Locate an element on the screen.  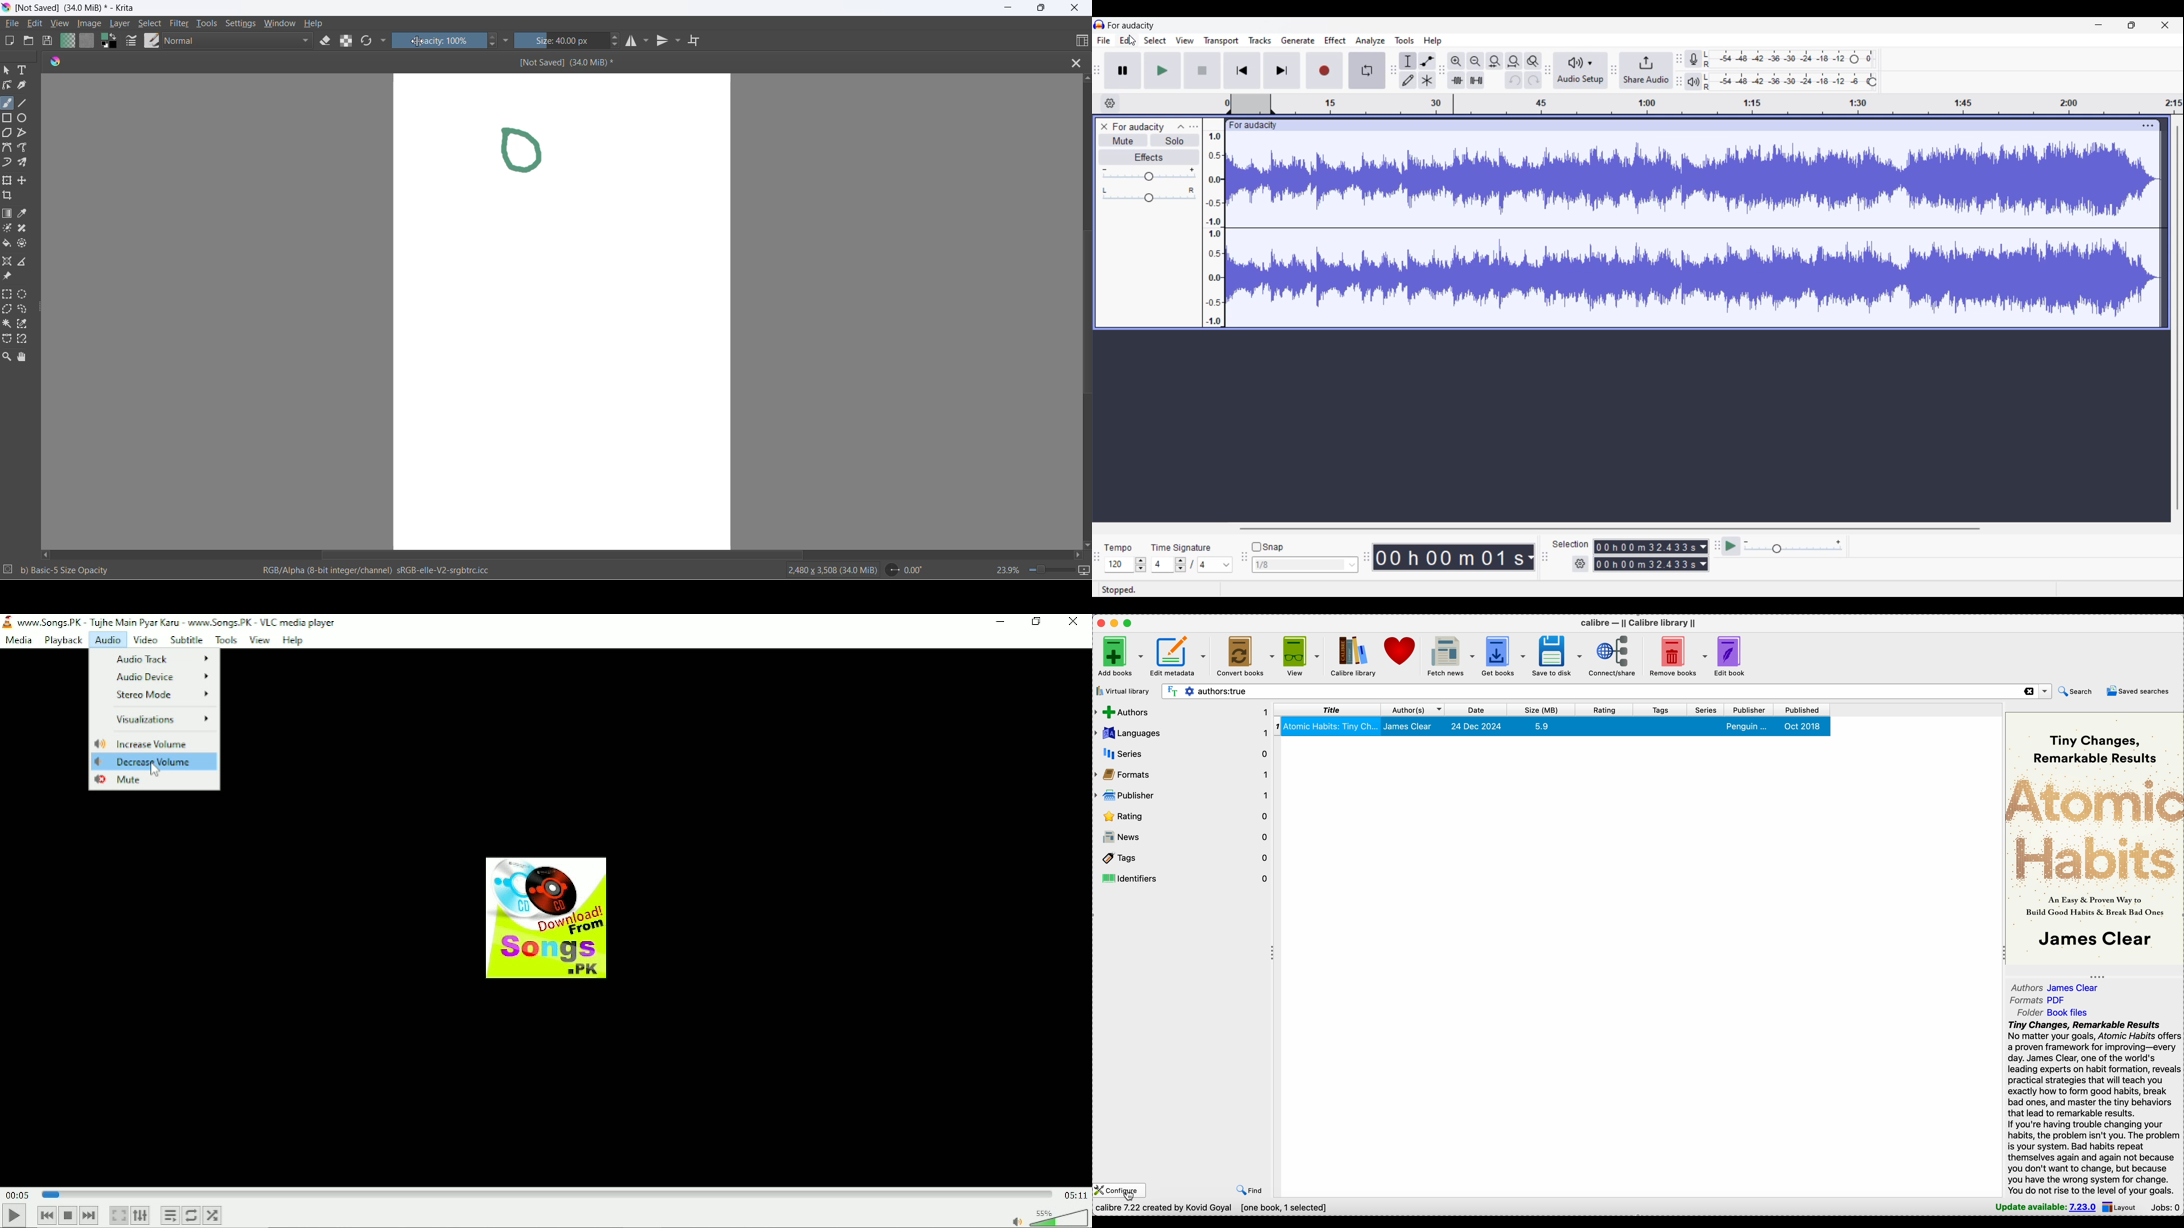
connect/share is located at coordinates (1612, 656).